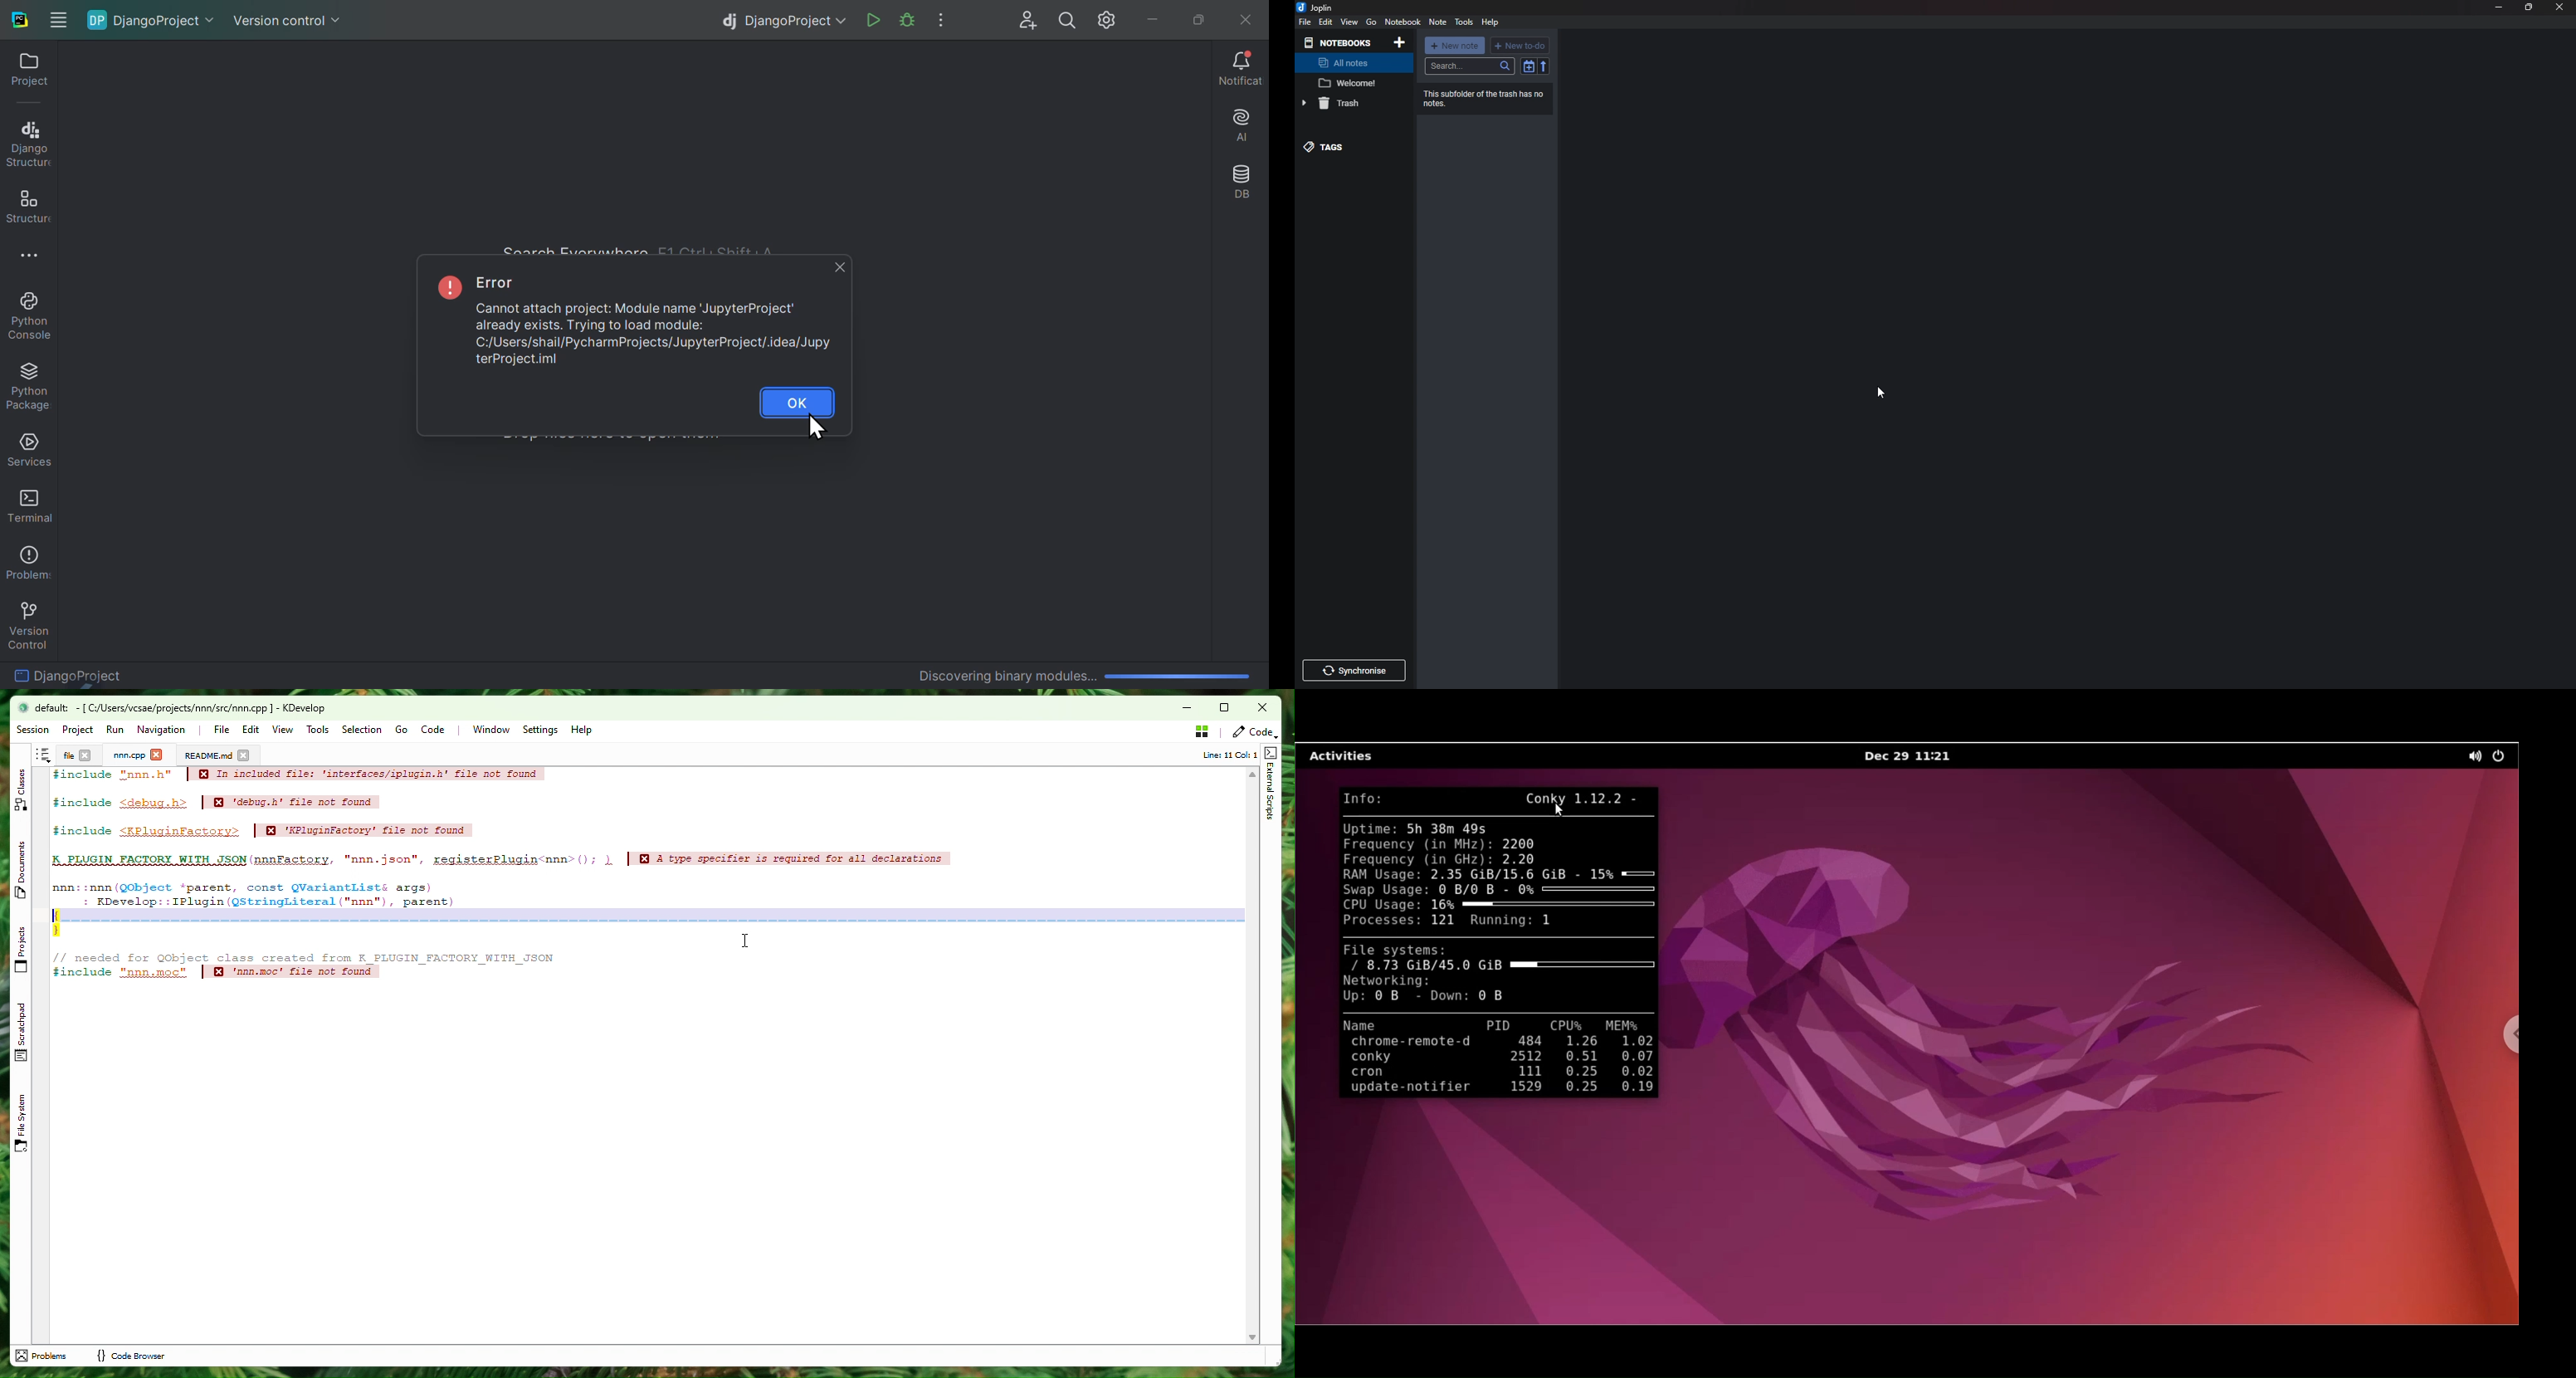  What do you see at coordinates (1402, 23) in the screenshot?
I see `Notebook` at bounding box center [1402, 23].